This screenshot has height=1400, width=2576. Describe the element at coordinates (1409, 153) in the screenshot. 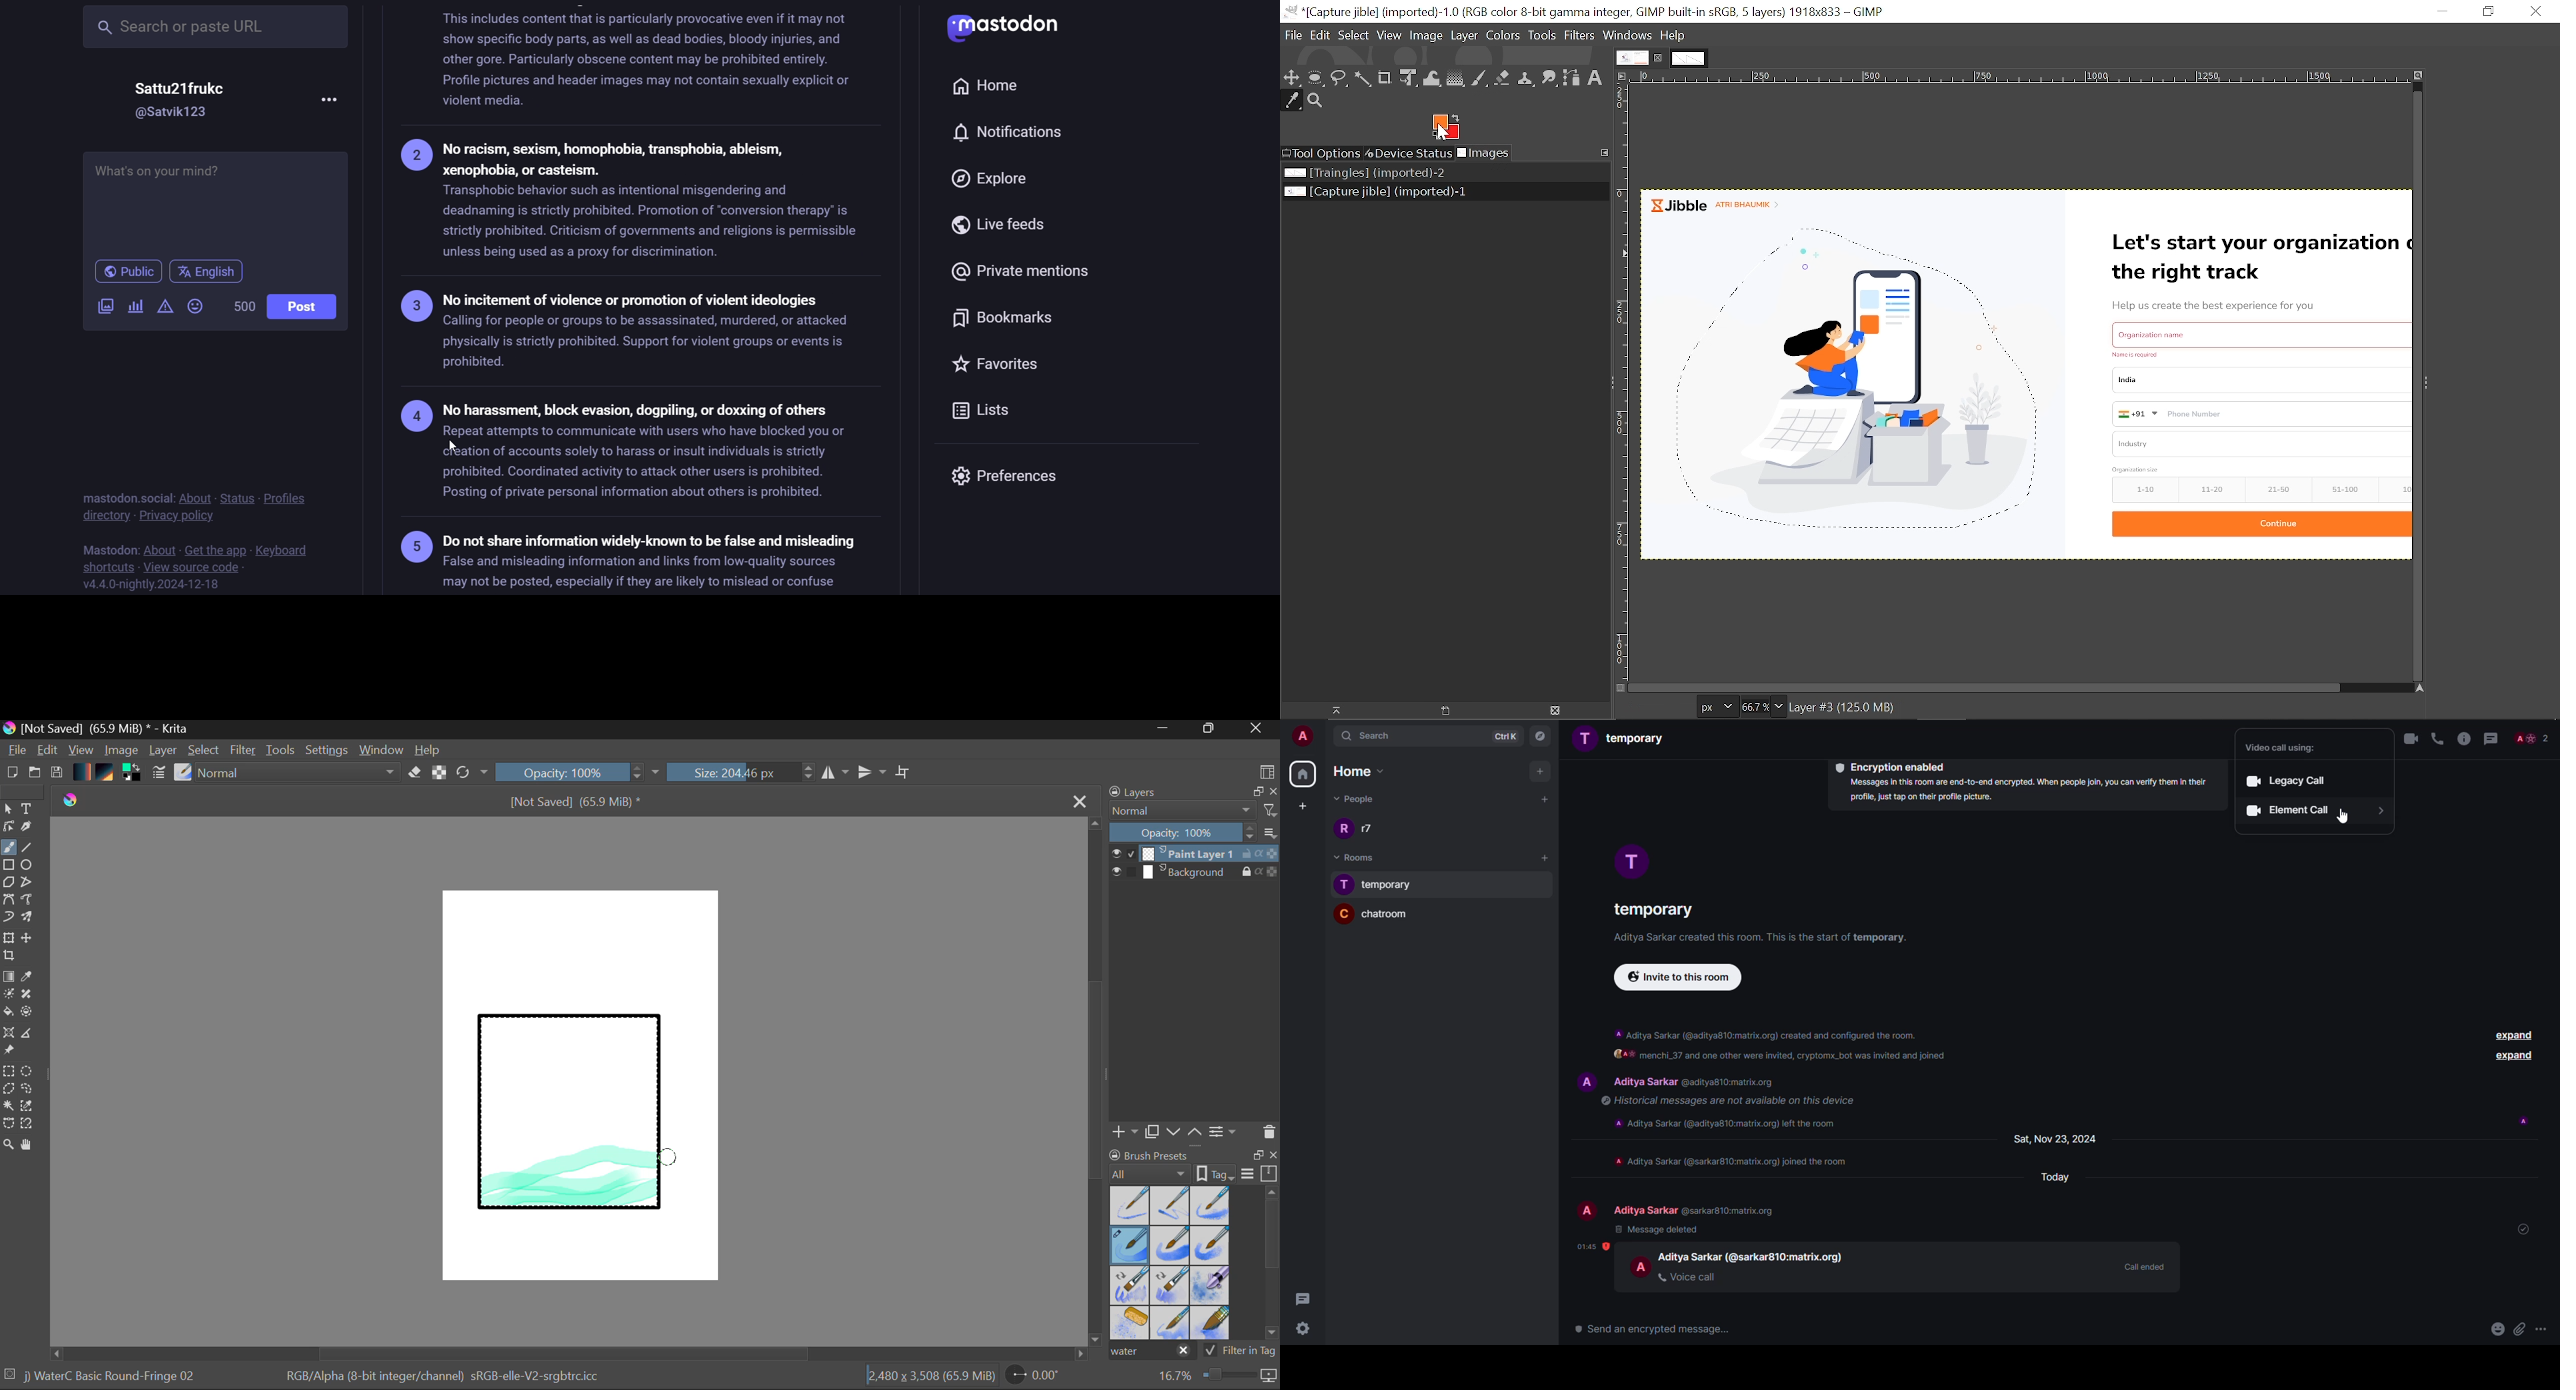

I see `Device status` at that location.